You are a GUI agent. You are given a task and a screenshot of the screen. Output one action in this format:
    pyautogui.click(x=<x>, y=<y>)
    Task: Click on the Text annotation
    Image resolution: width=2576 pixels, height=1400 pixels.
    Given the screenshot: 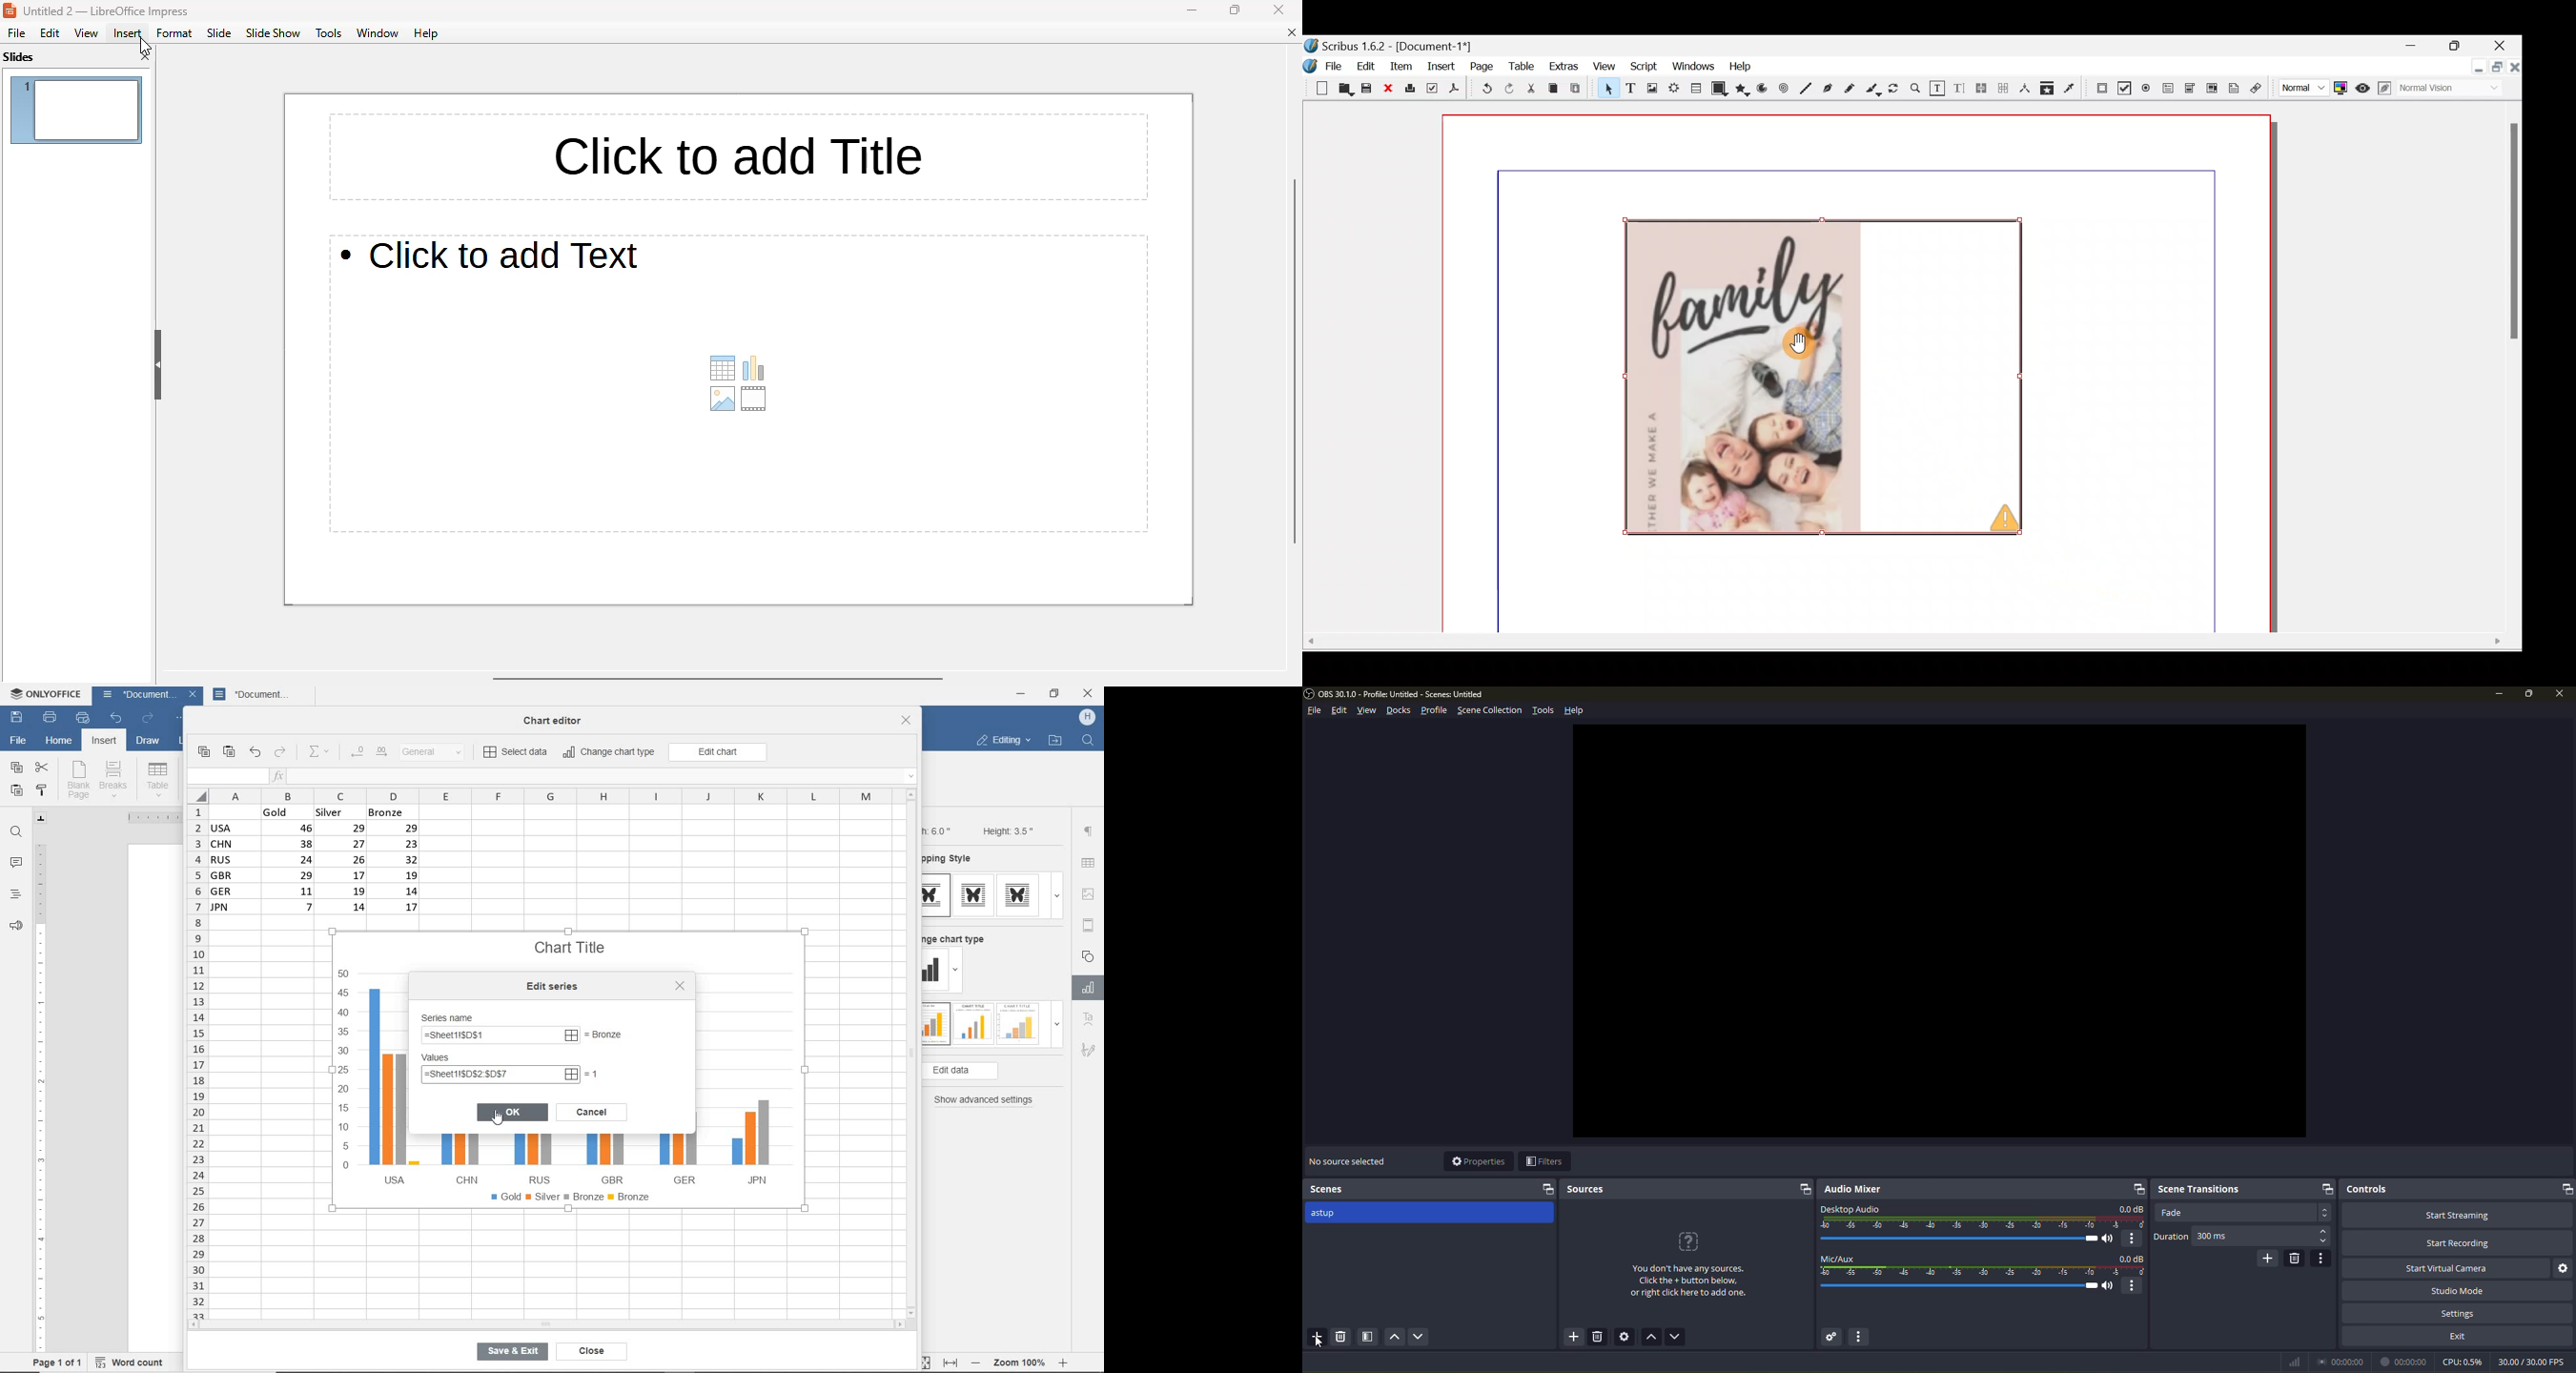 What is the action you would take?
    pyautogui.click(x=2234, y=90)
    